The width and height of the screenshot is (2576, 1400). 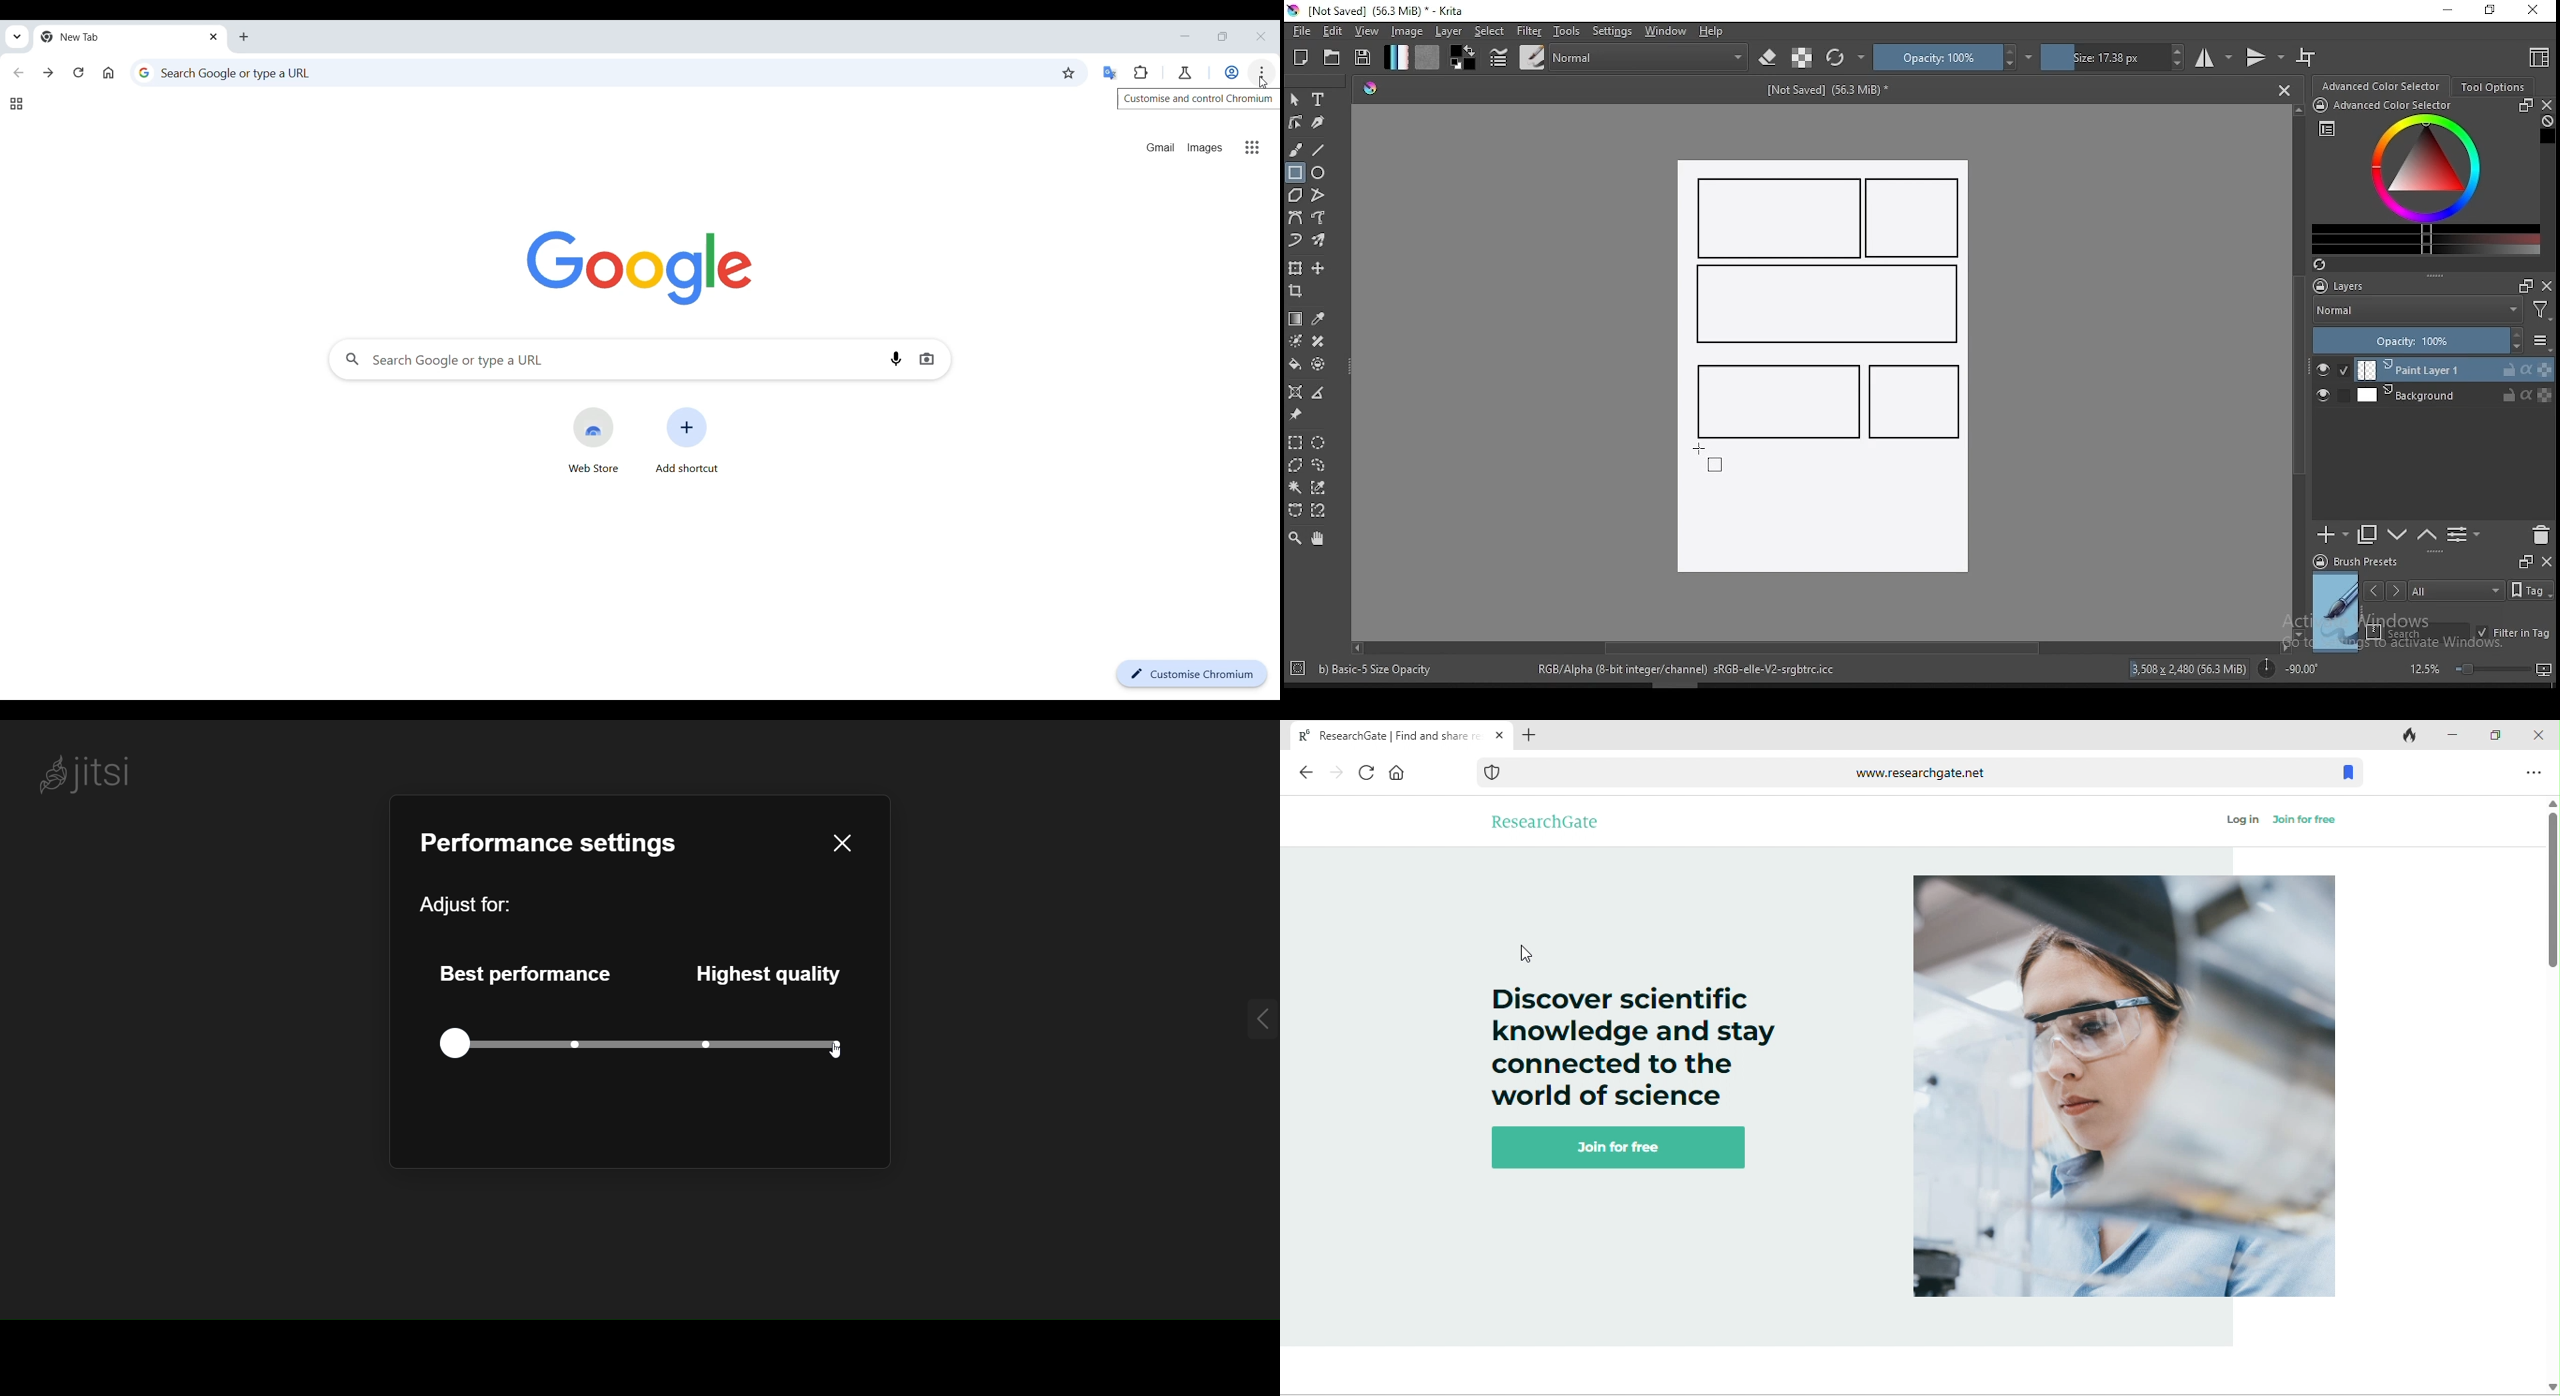 I want to click on best performance, so click(x=525, y=972).